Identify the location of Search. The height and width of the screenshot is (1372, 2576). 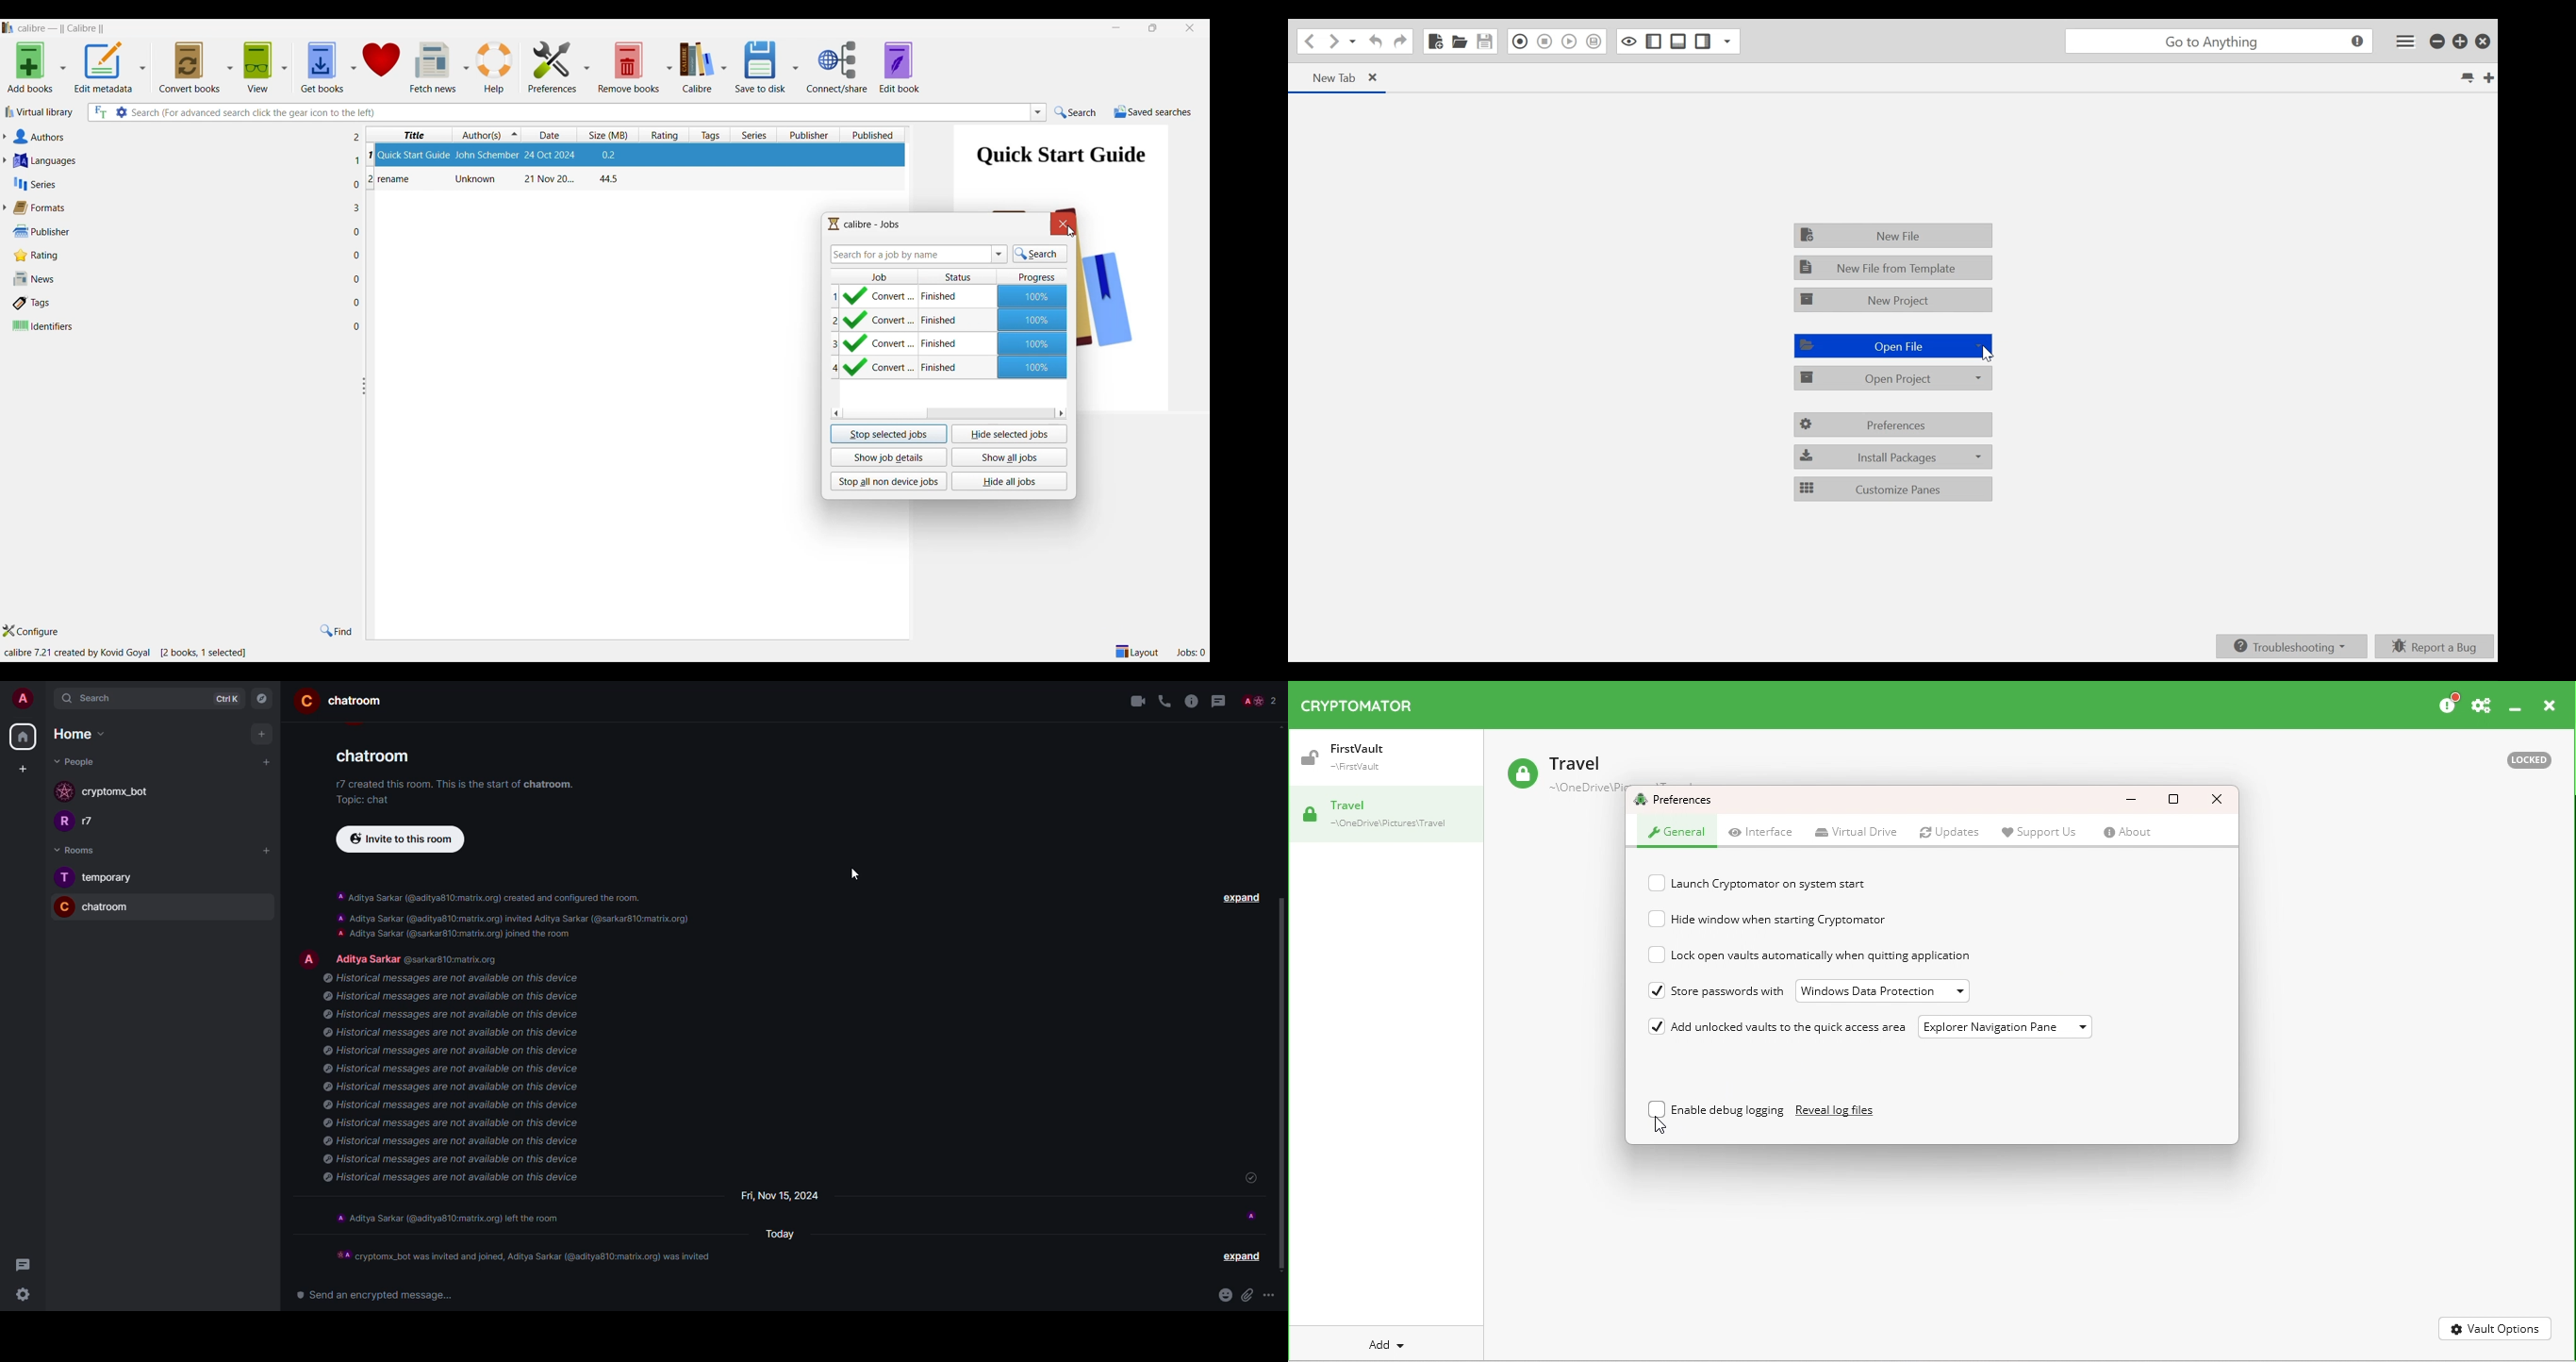
(1040, 253).